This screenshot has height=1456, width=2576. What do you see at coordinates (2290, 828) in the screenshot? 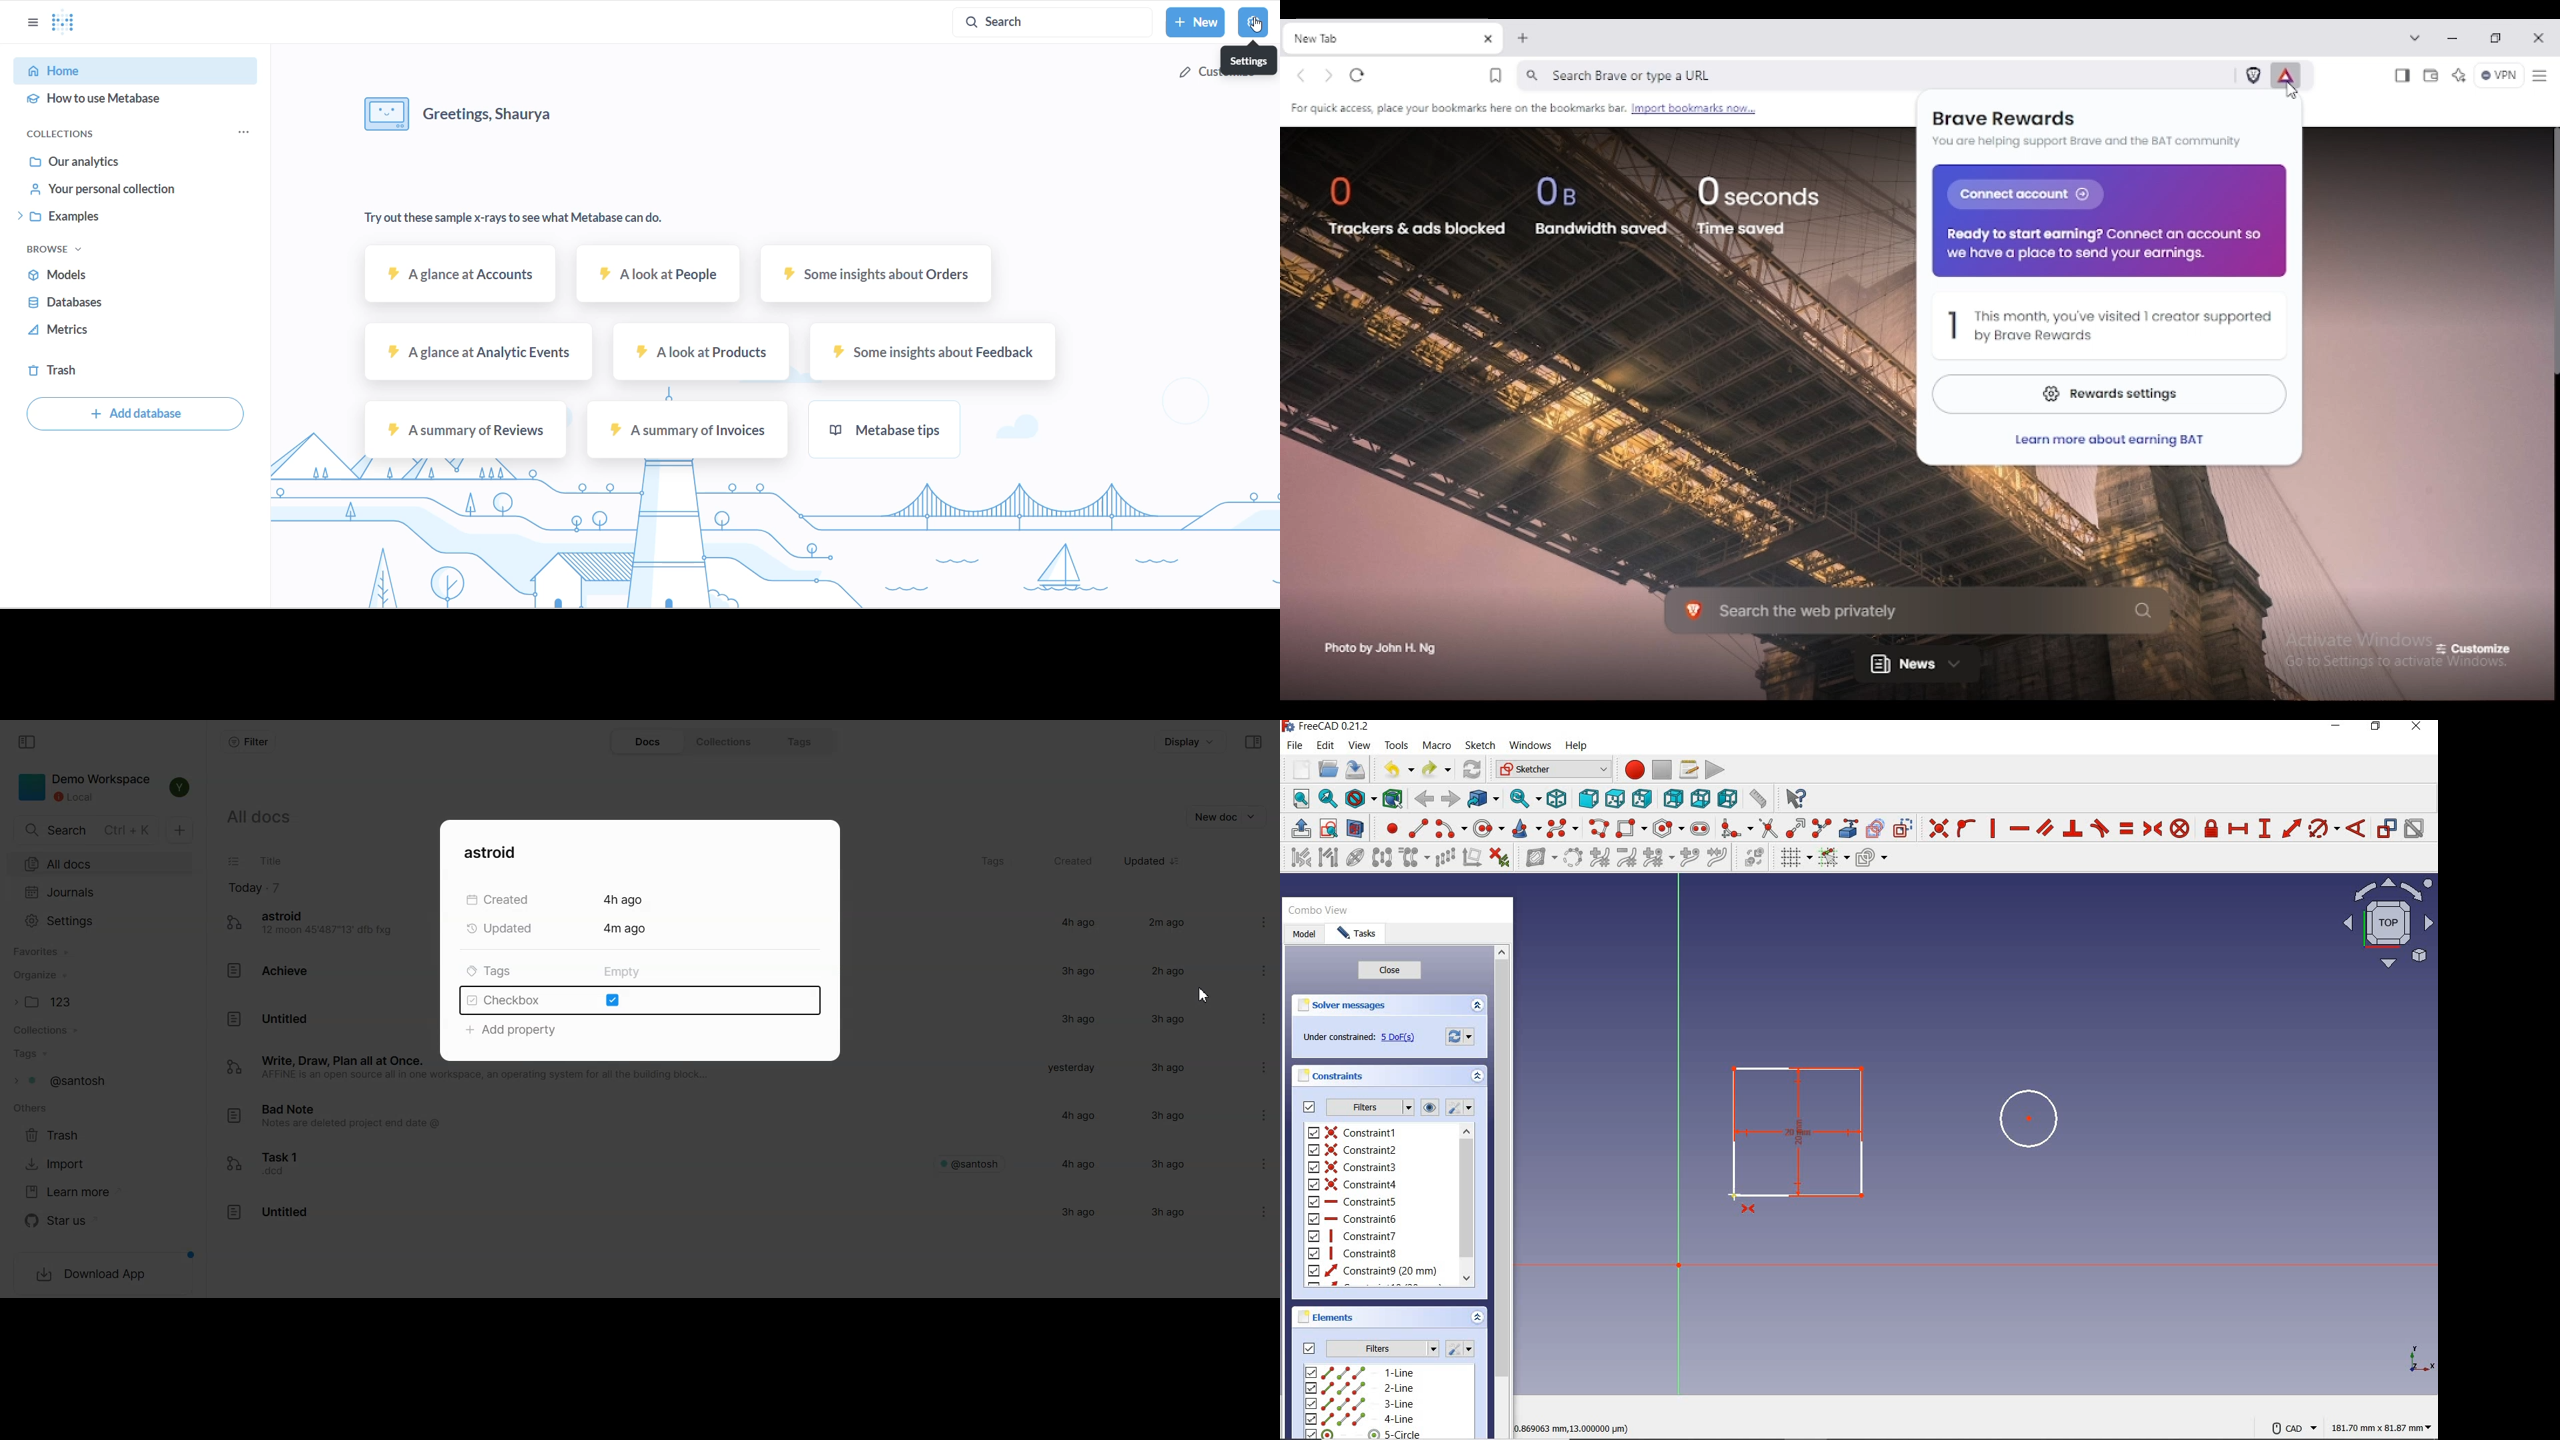
I see `constrain distance` at bounding box center [2290, 828].